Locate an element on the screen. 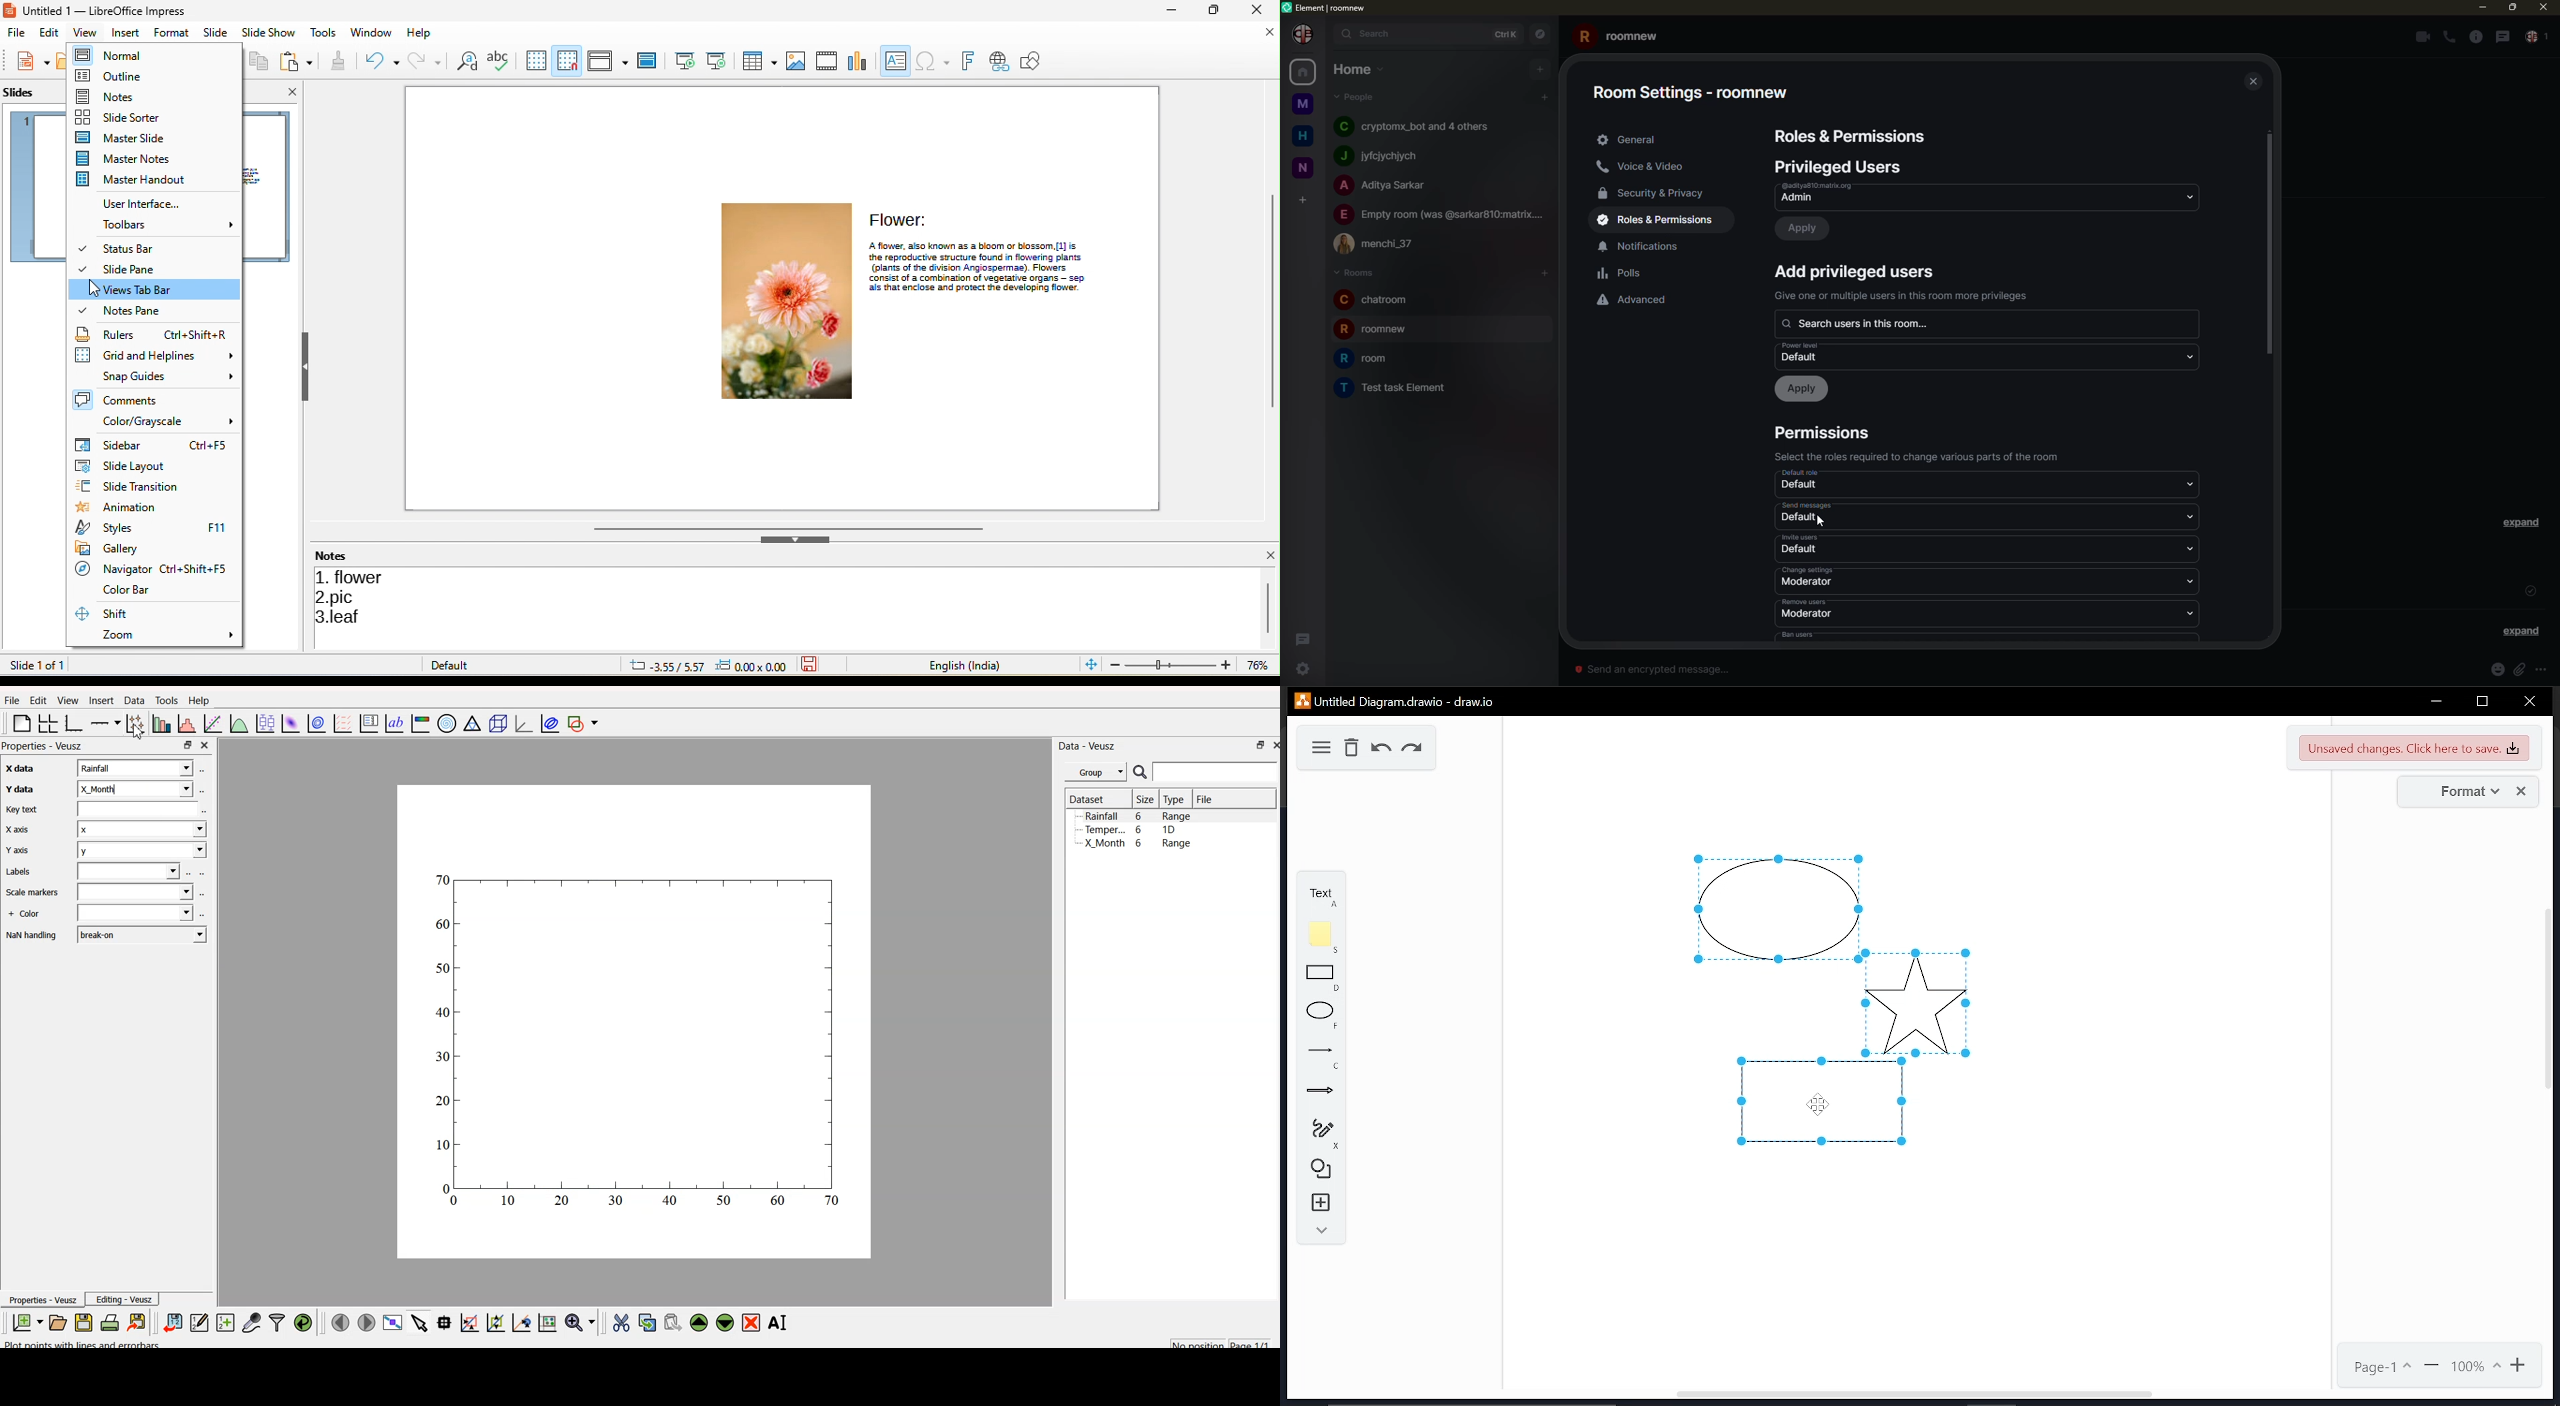  remove the selected widget is located at coordinates (752, 1323).